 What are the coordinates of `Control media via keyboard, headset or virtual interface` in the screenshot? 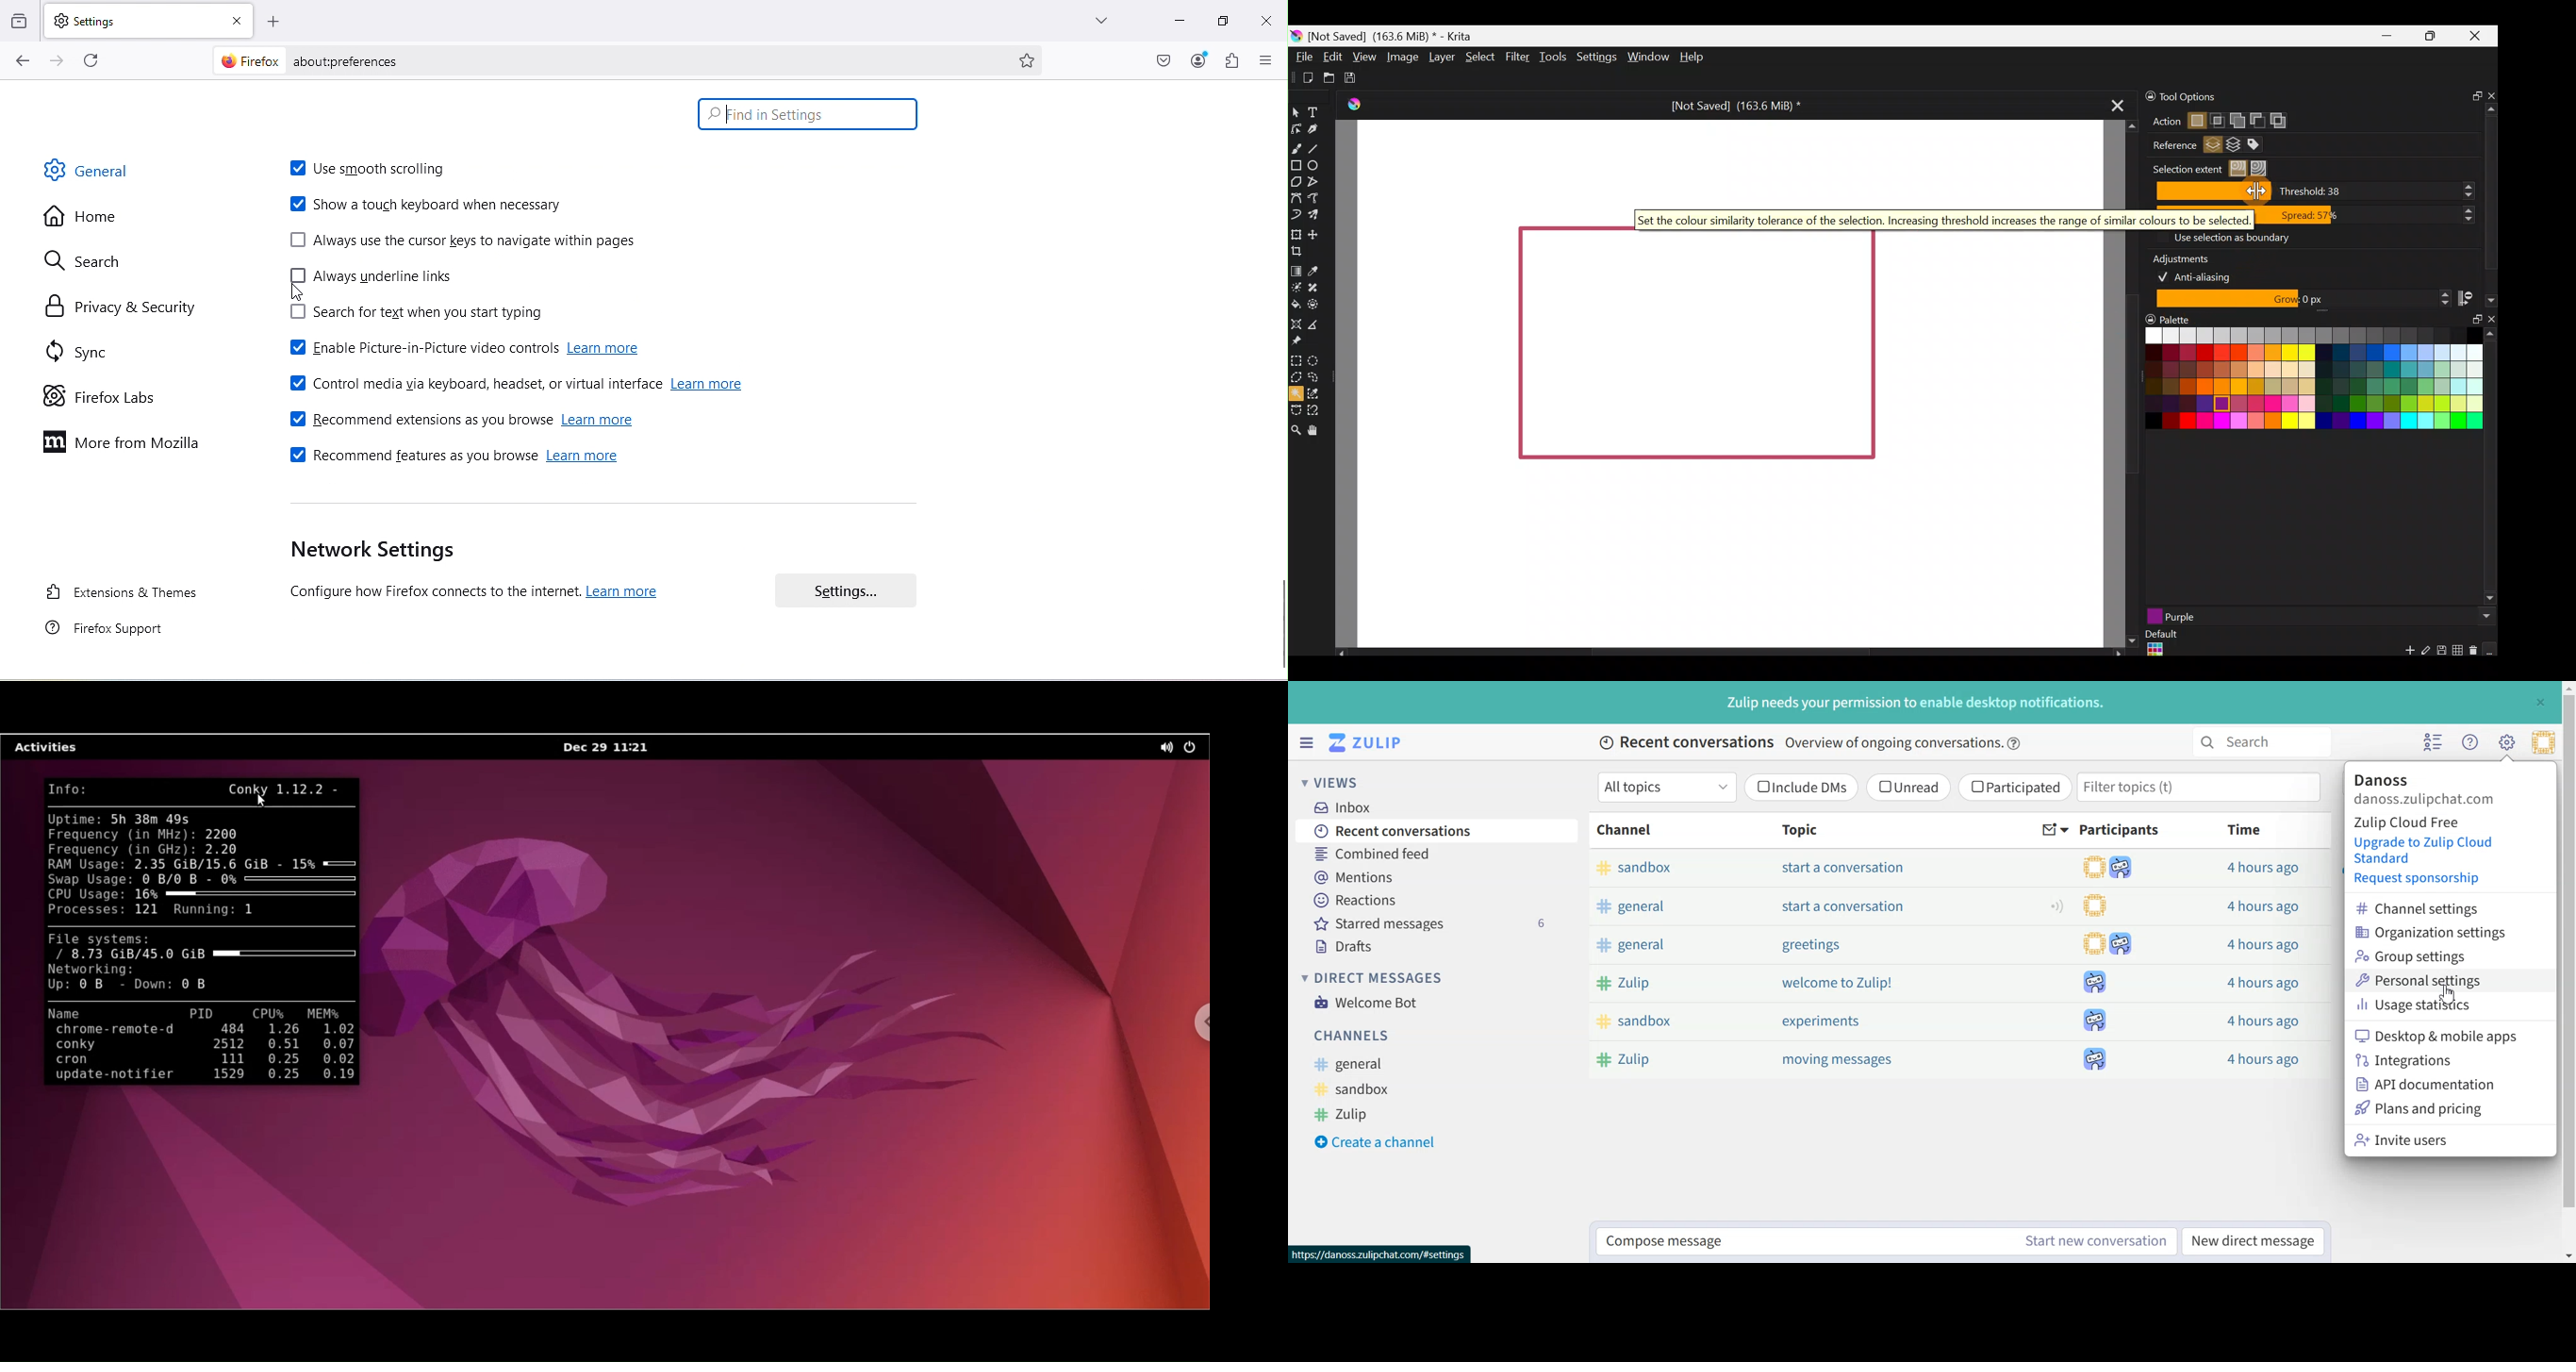 It's located at (471, 387).